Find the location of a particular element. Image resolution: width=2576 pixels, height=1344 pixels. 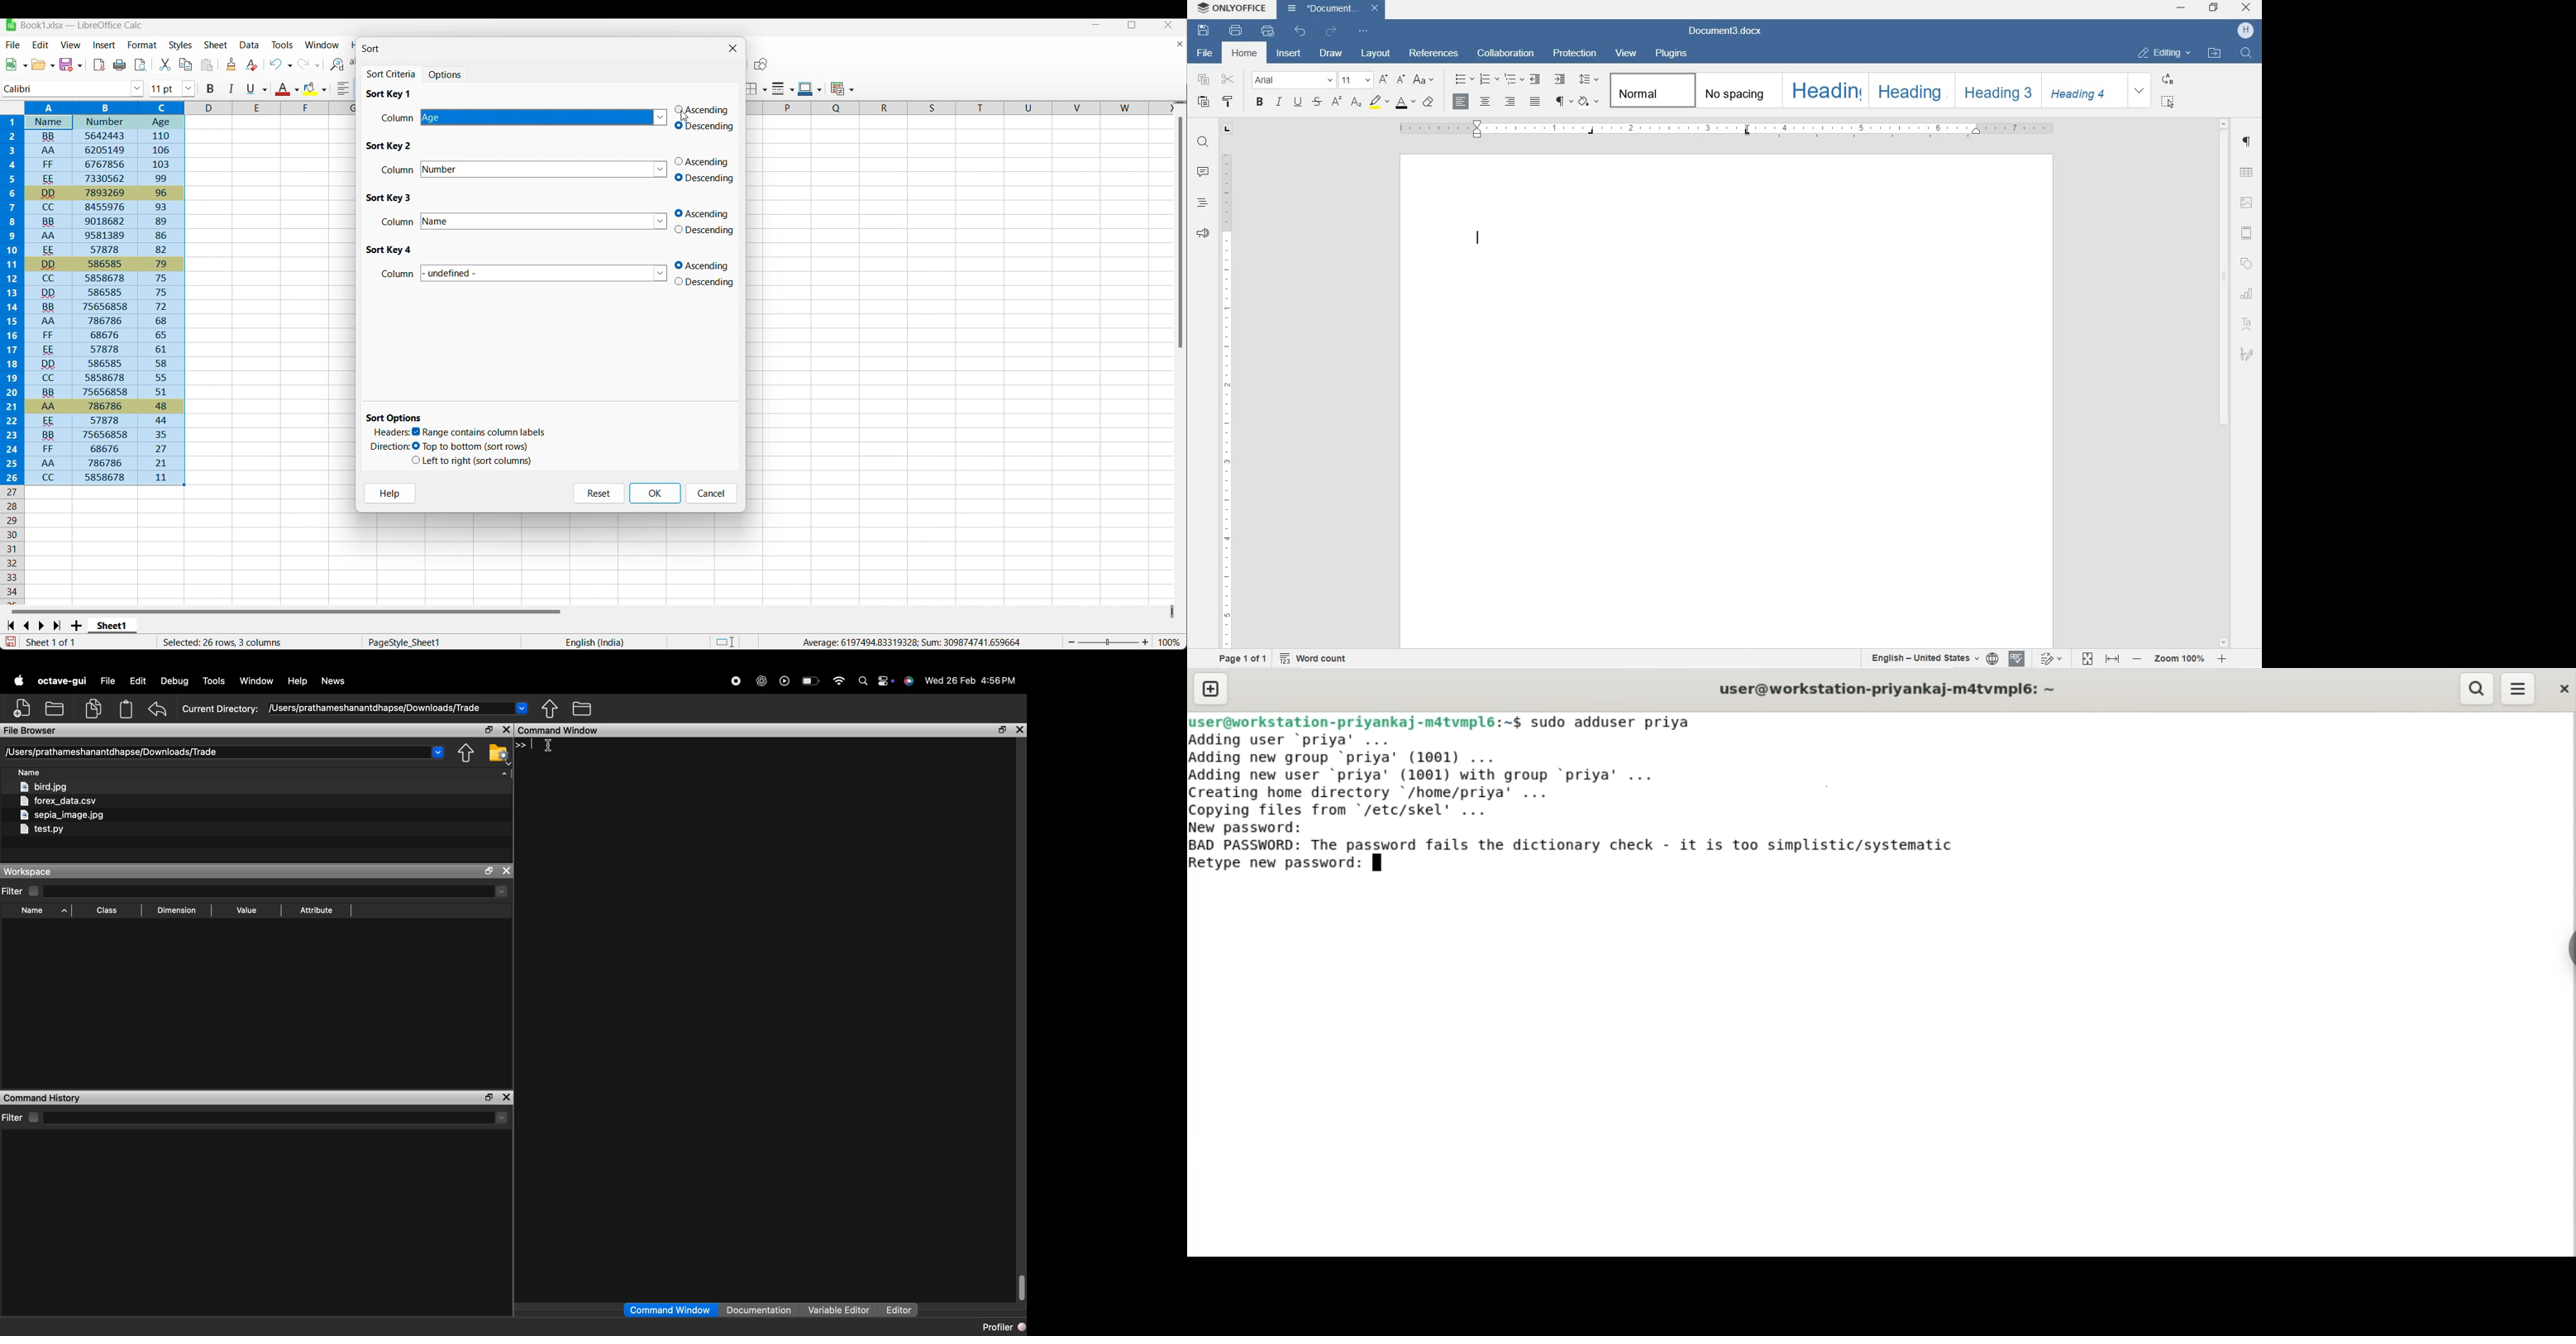

action center is located at coordinates (887, 682).